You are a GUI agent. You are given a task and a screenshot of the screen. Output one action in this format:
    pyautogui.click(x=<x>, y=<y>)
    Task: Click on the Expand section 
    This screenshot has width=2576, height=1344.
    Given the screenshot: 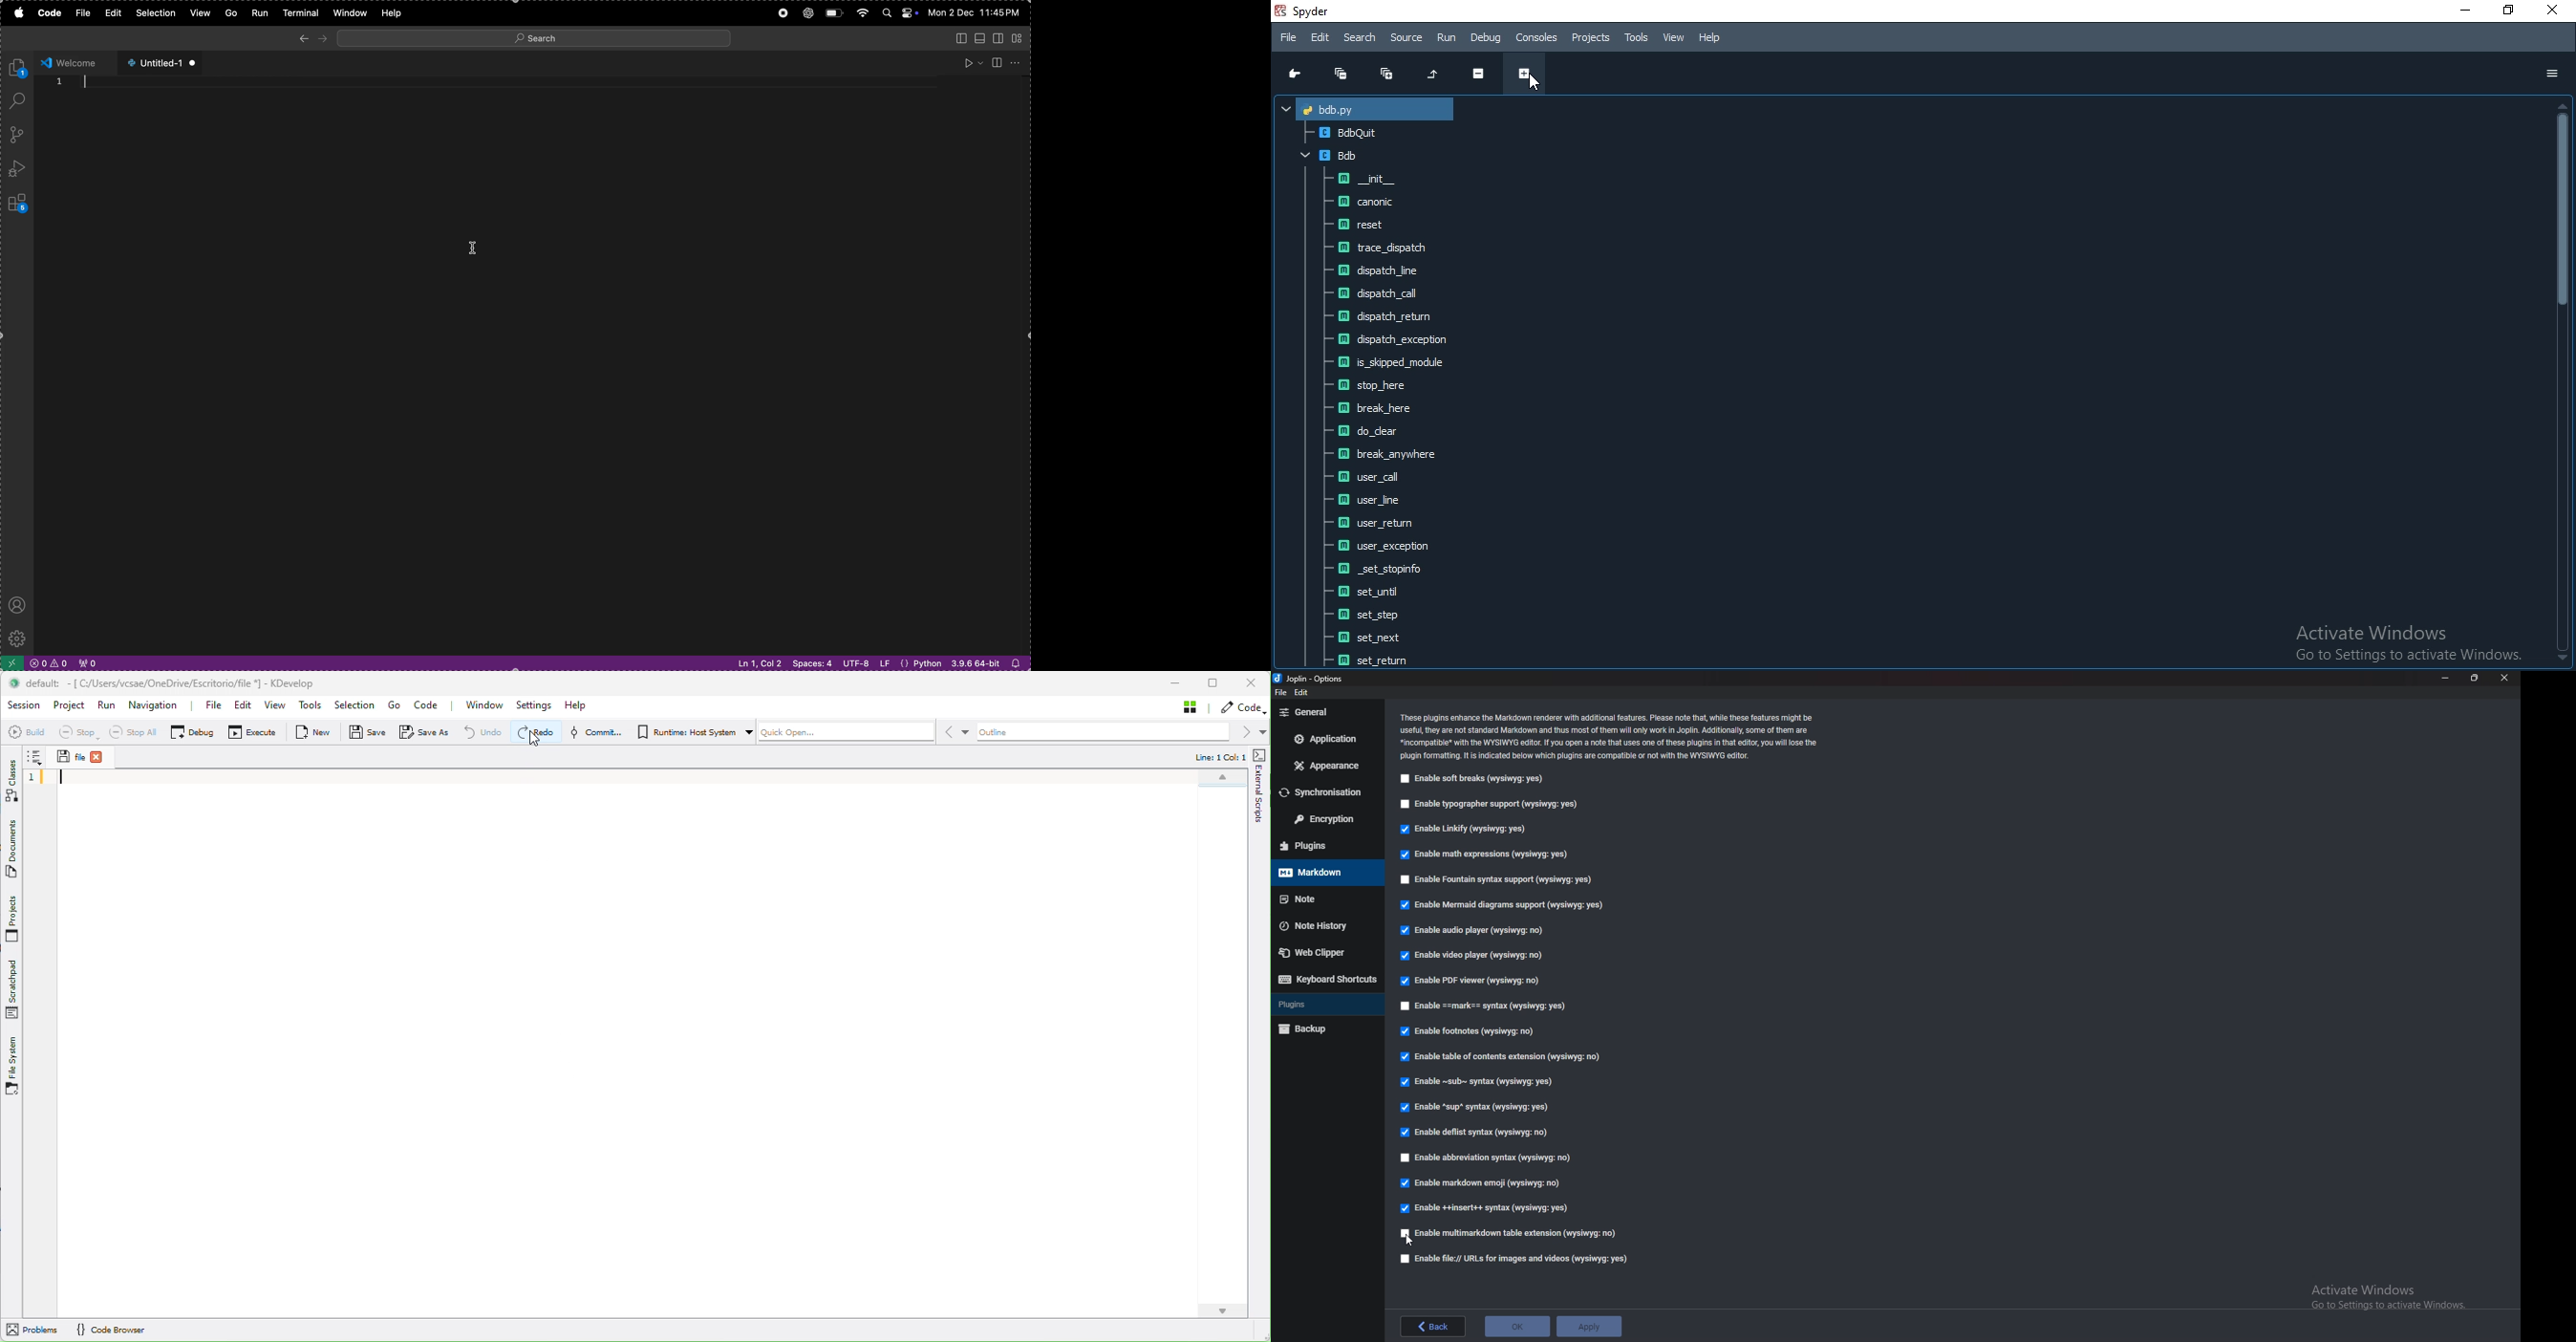 What is the action you would take?
    pyautogui.click(x=1524, y=76)
    